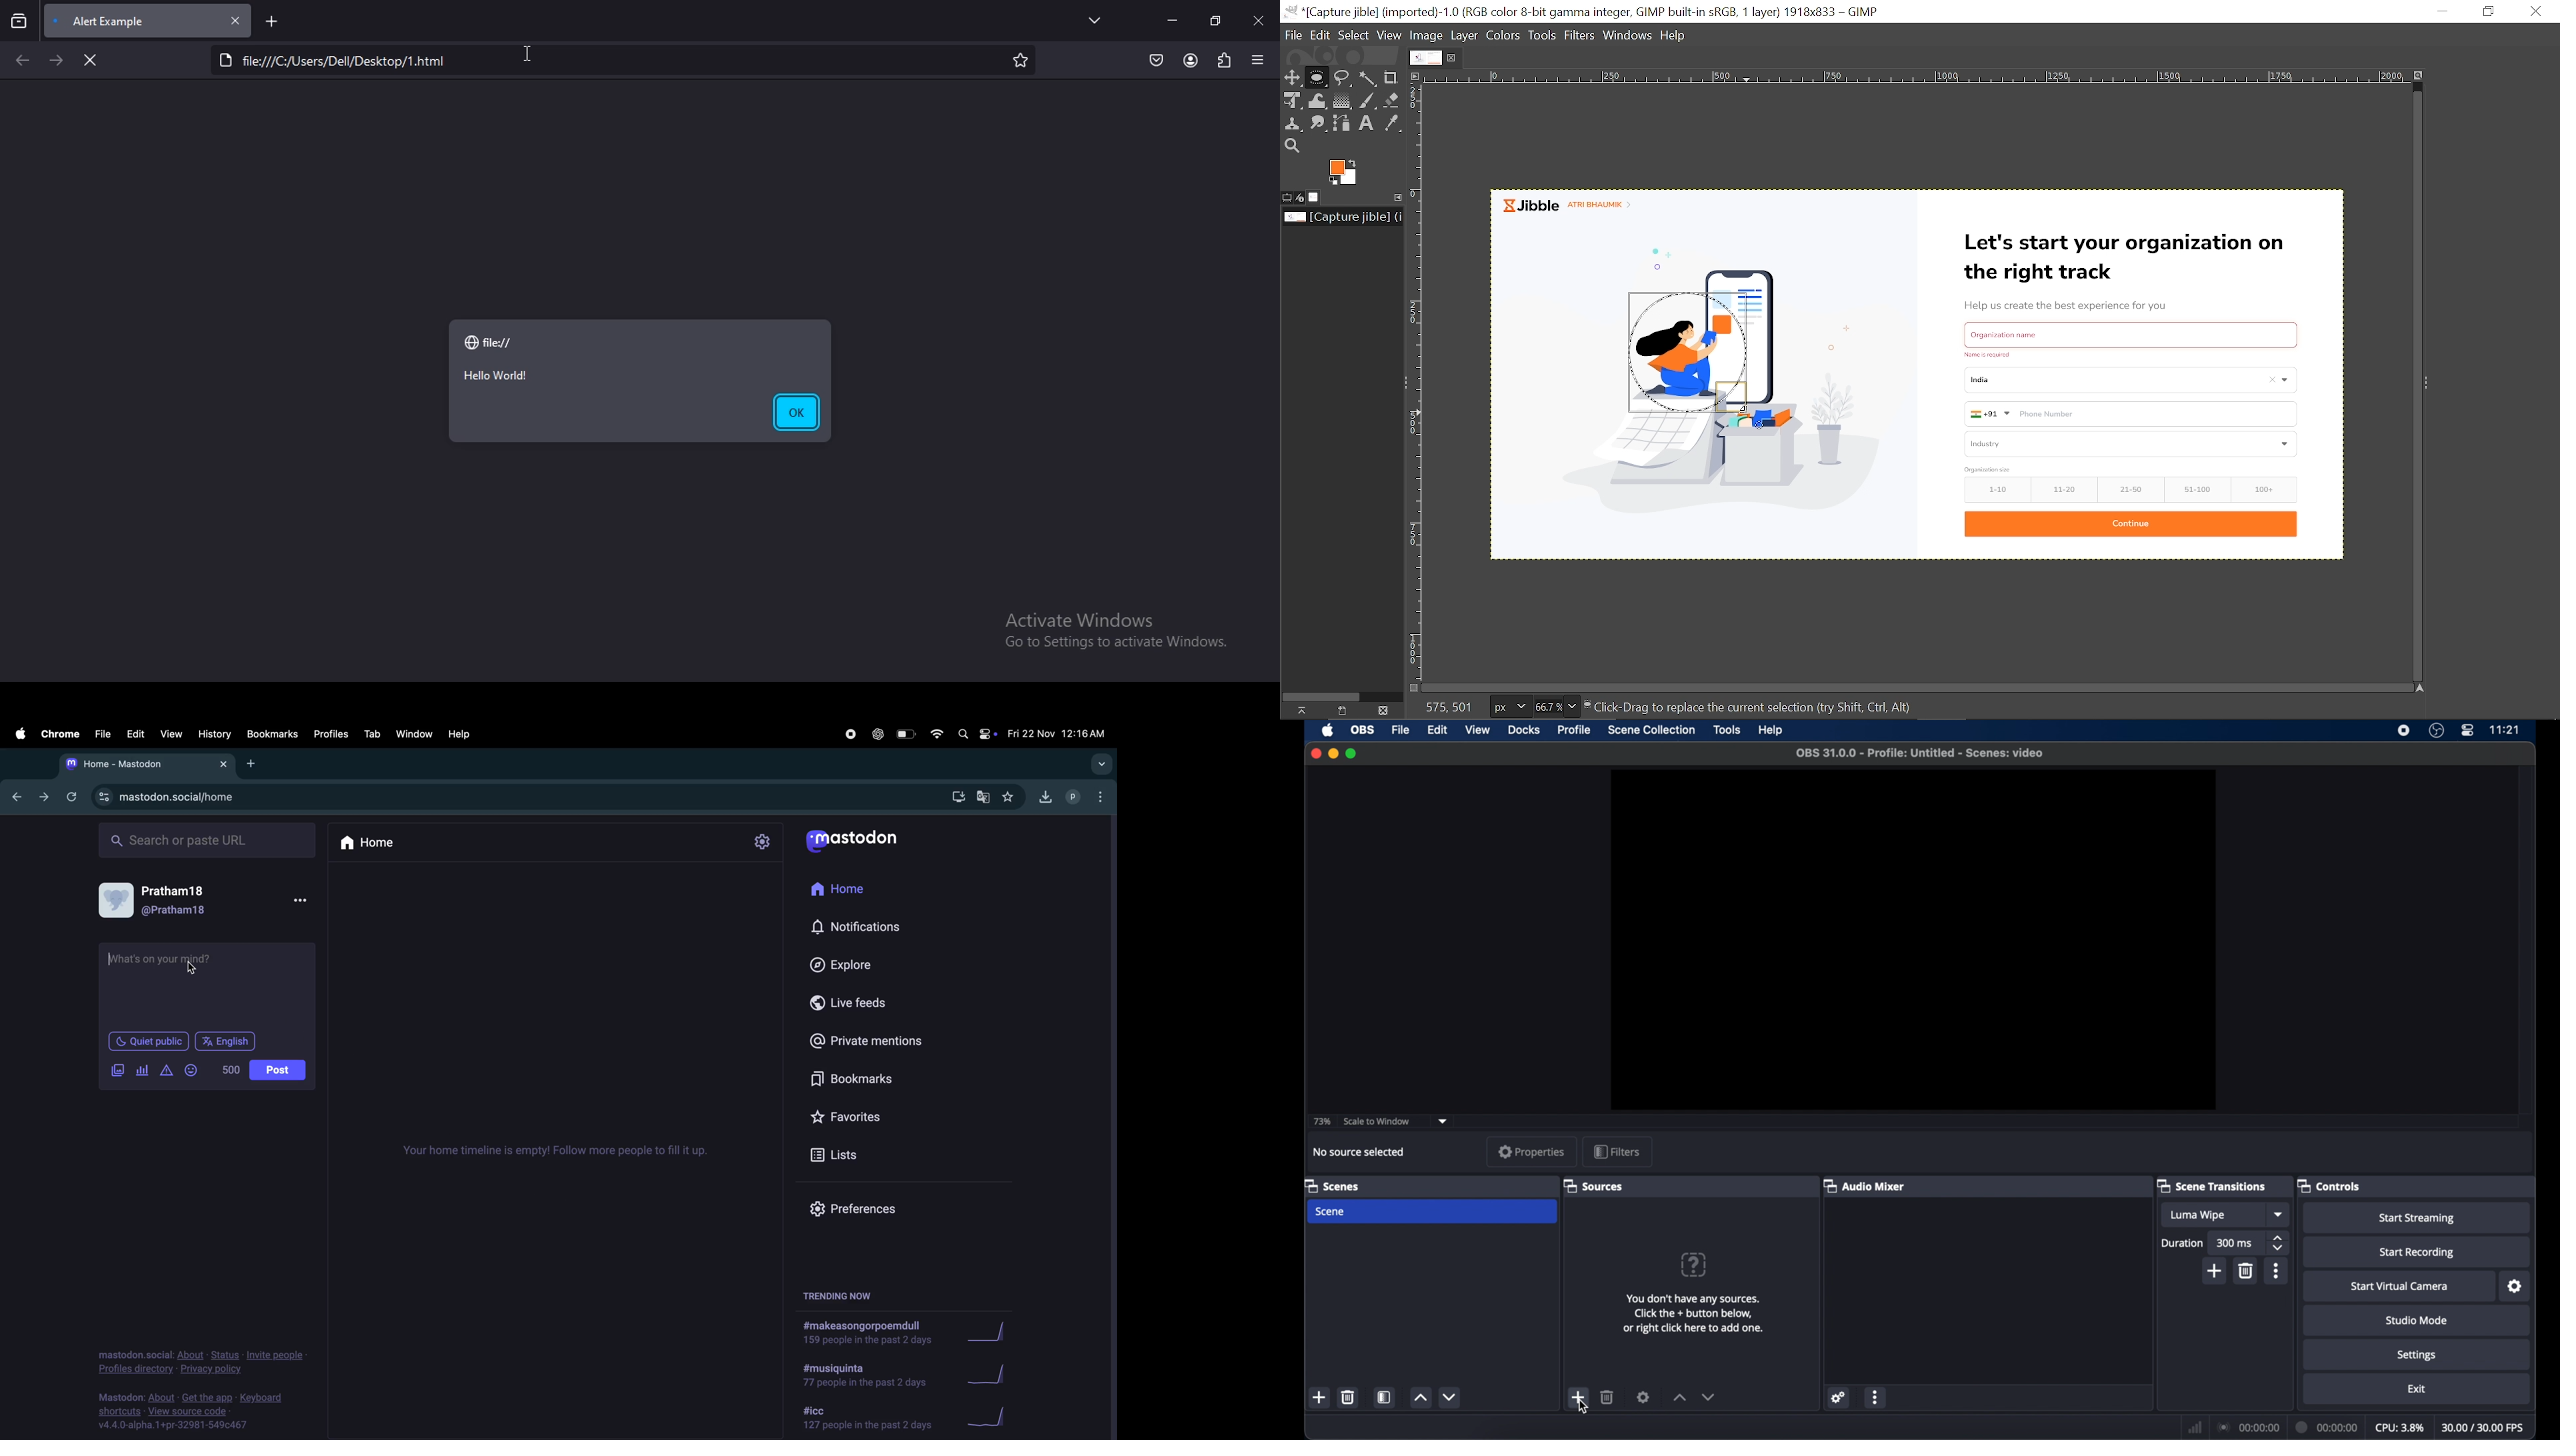  I want to click on scenes, so click(1333, 1185).